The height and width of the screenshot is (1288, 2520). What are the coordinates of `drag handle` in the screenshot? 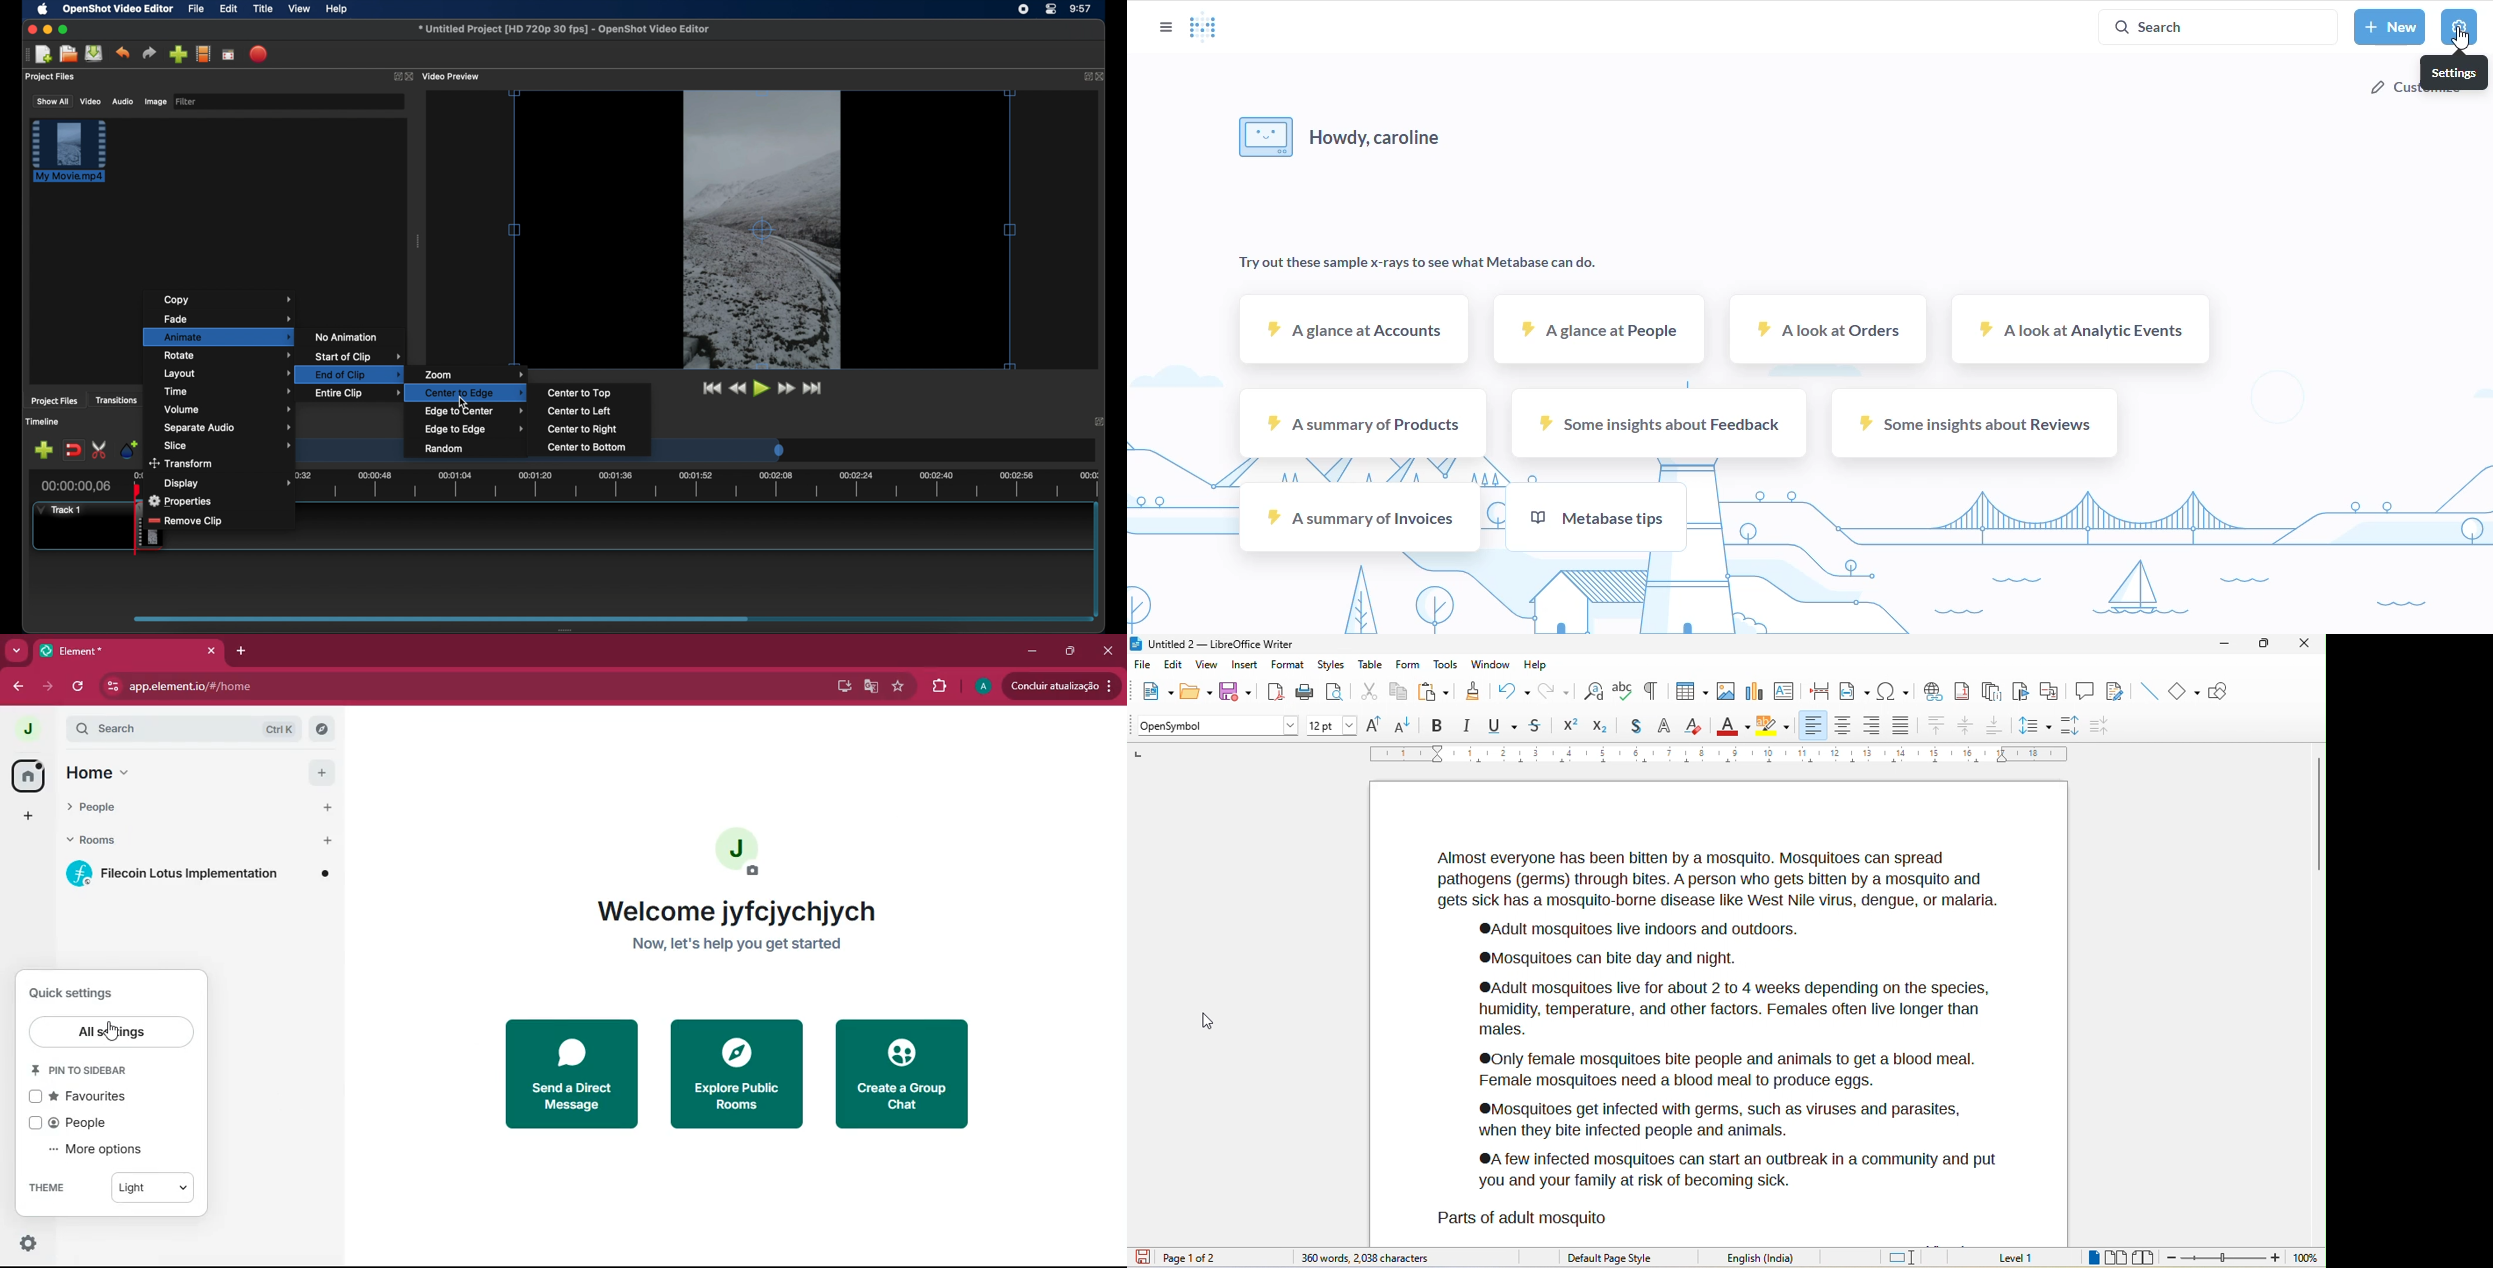 It's located at (26, 55).